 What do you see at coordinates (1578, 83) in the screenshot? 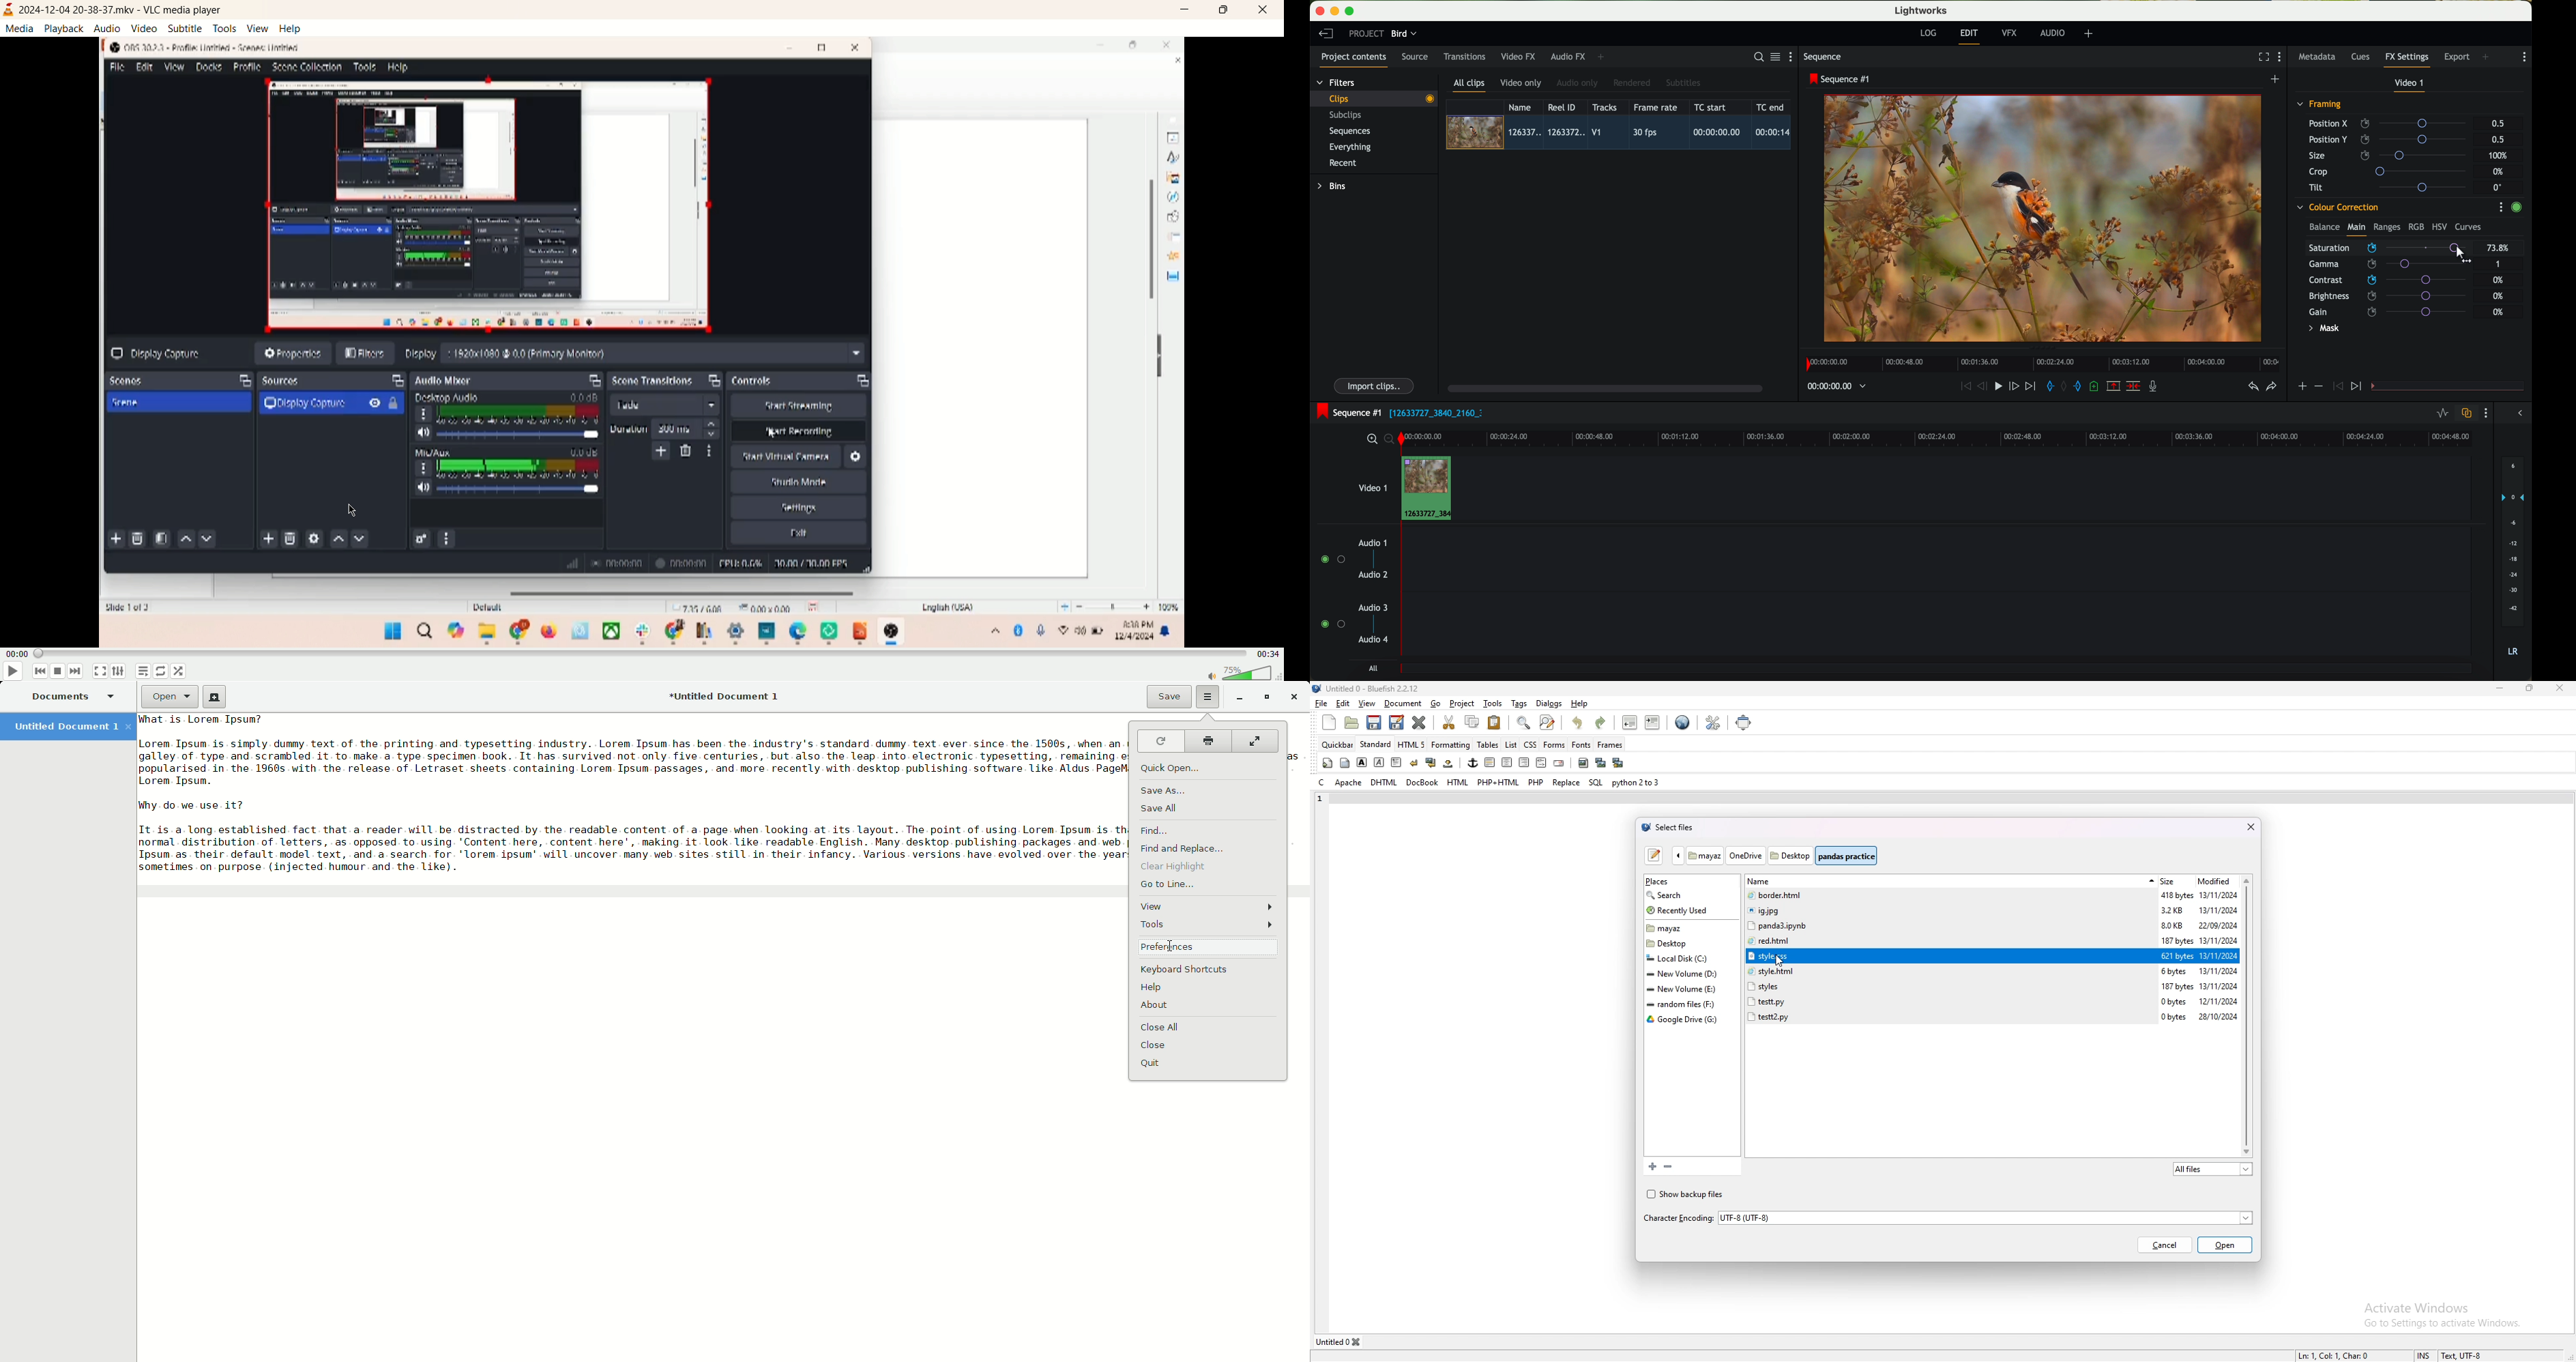
I see `audio only` at bounding box center [1578, 83].